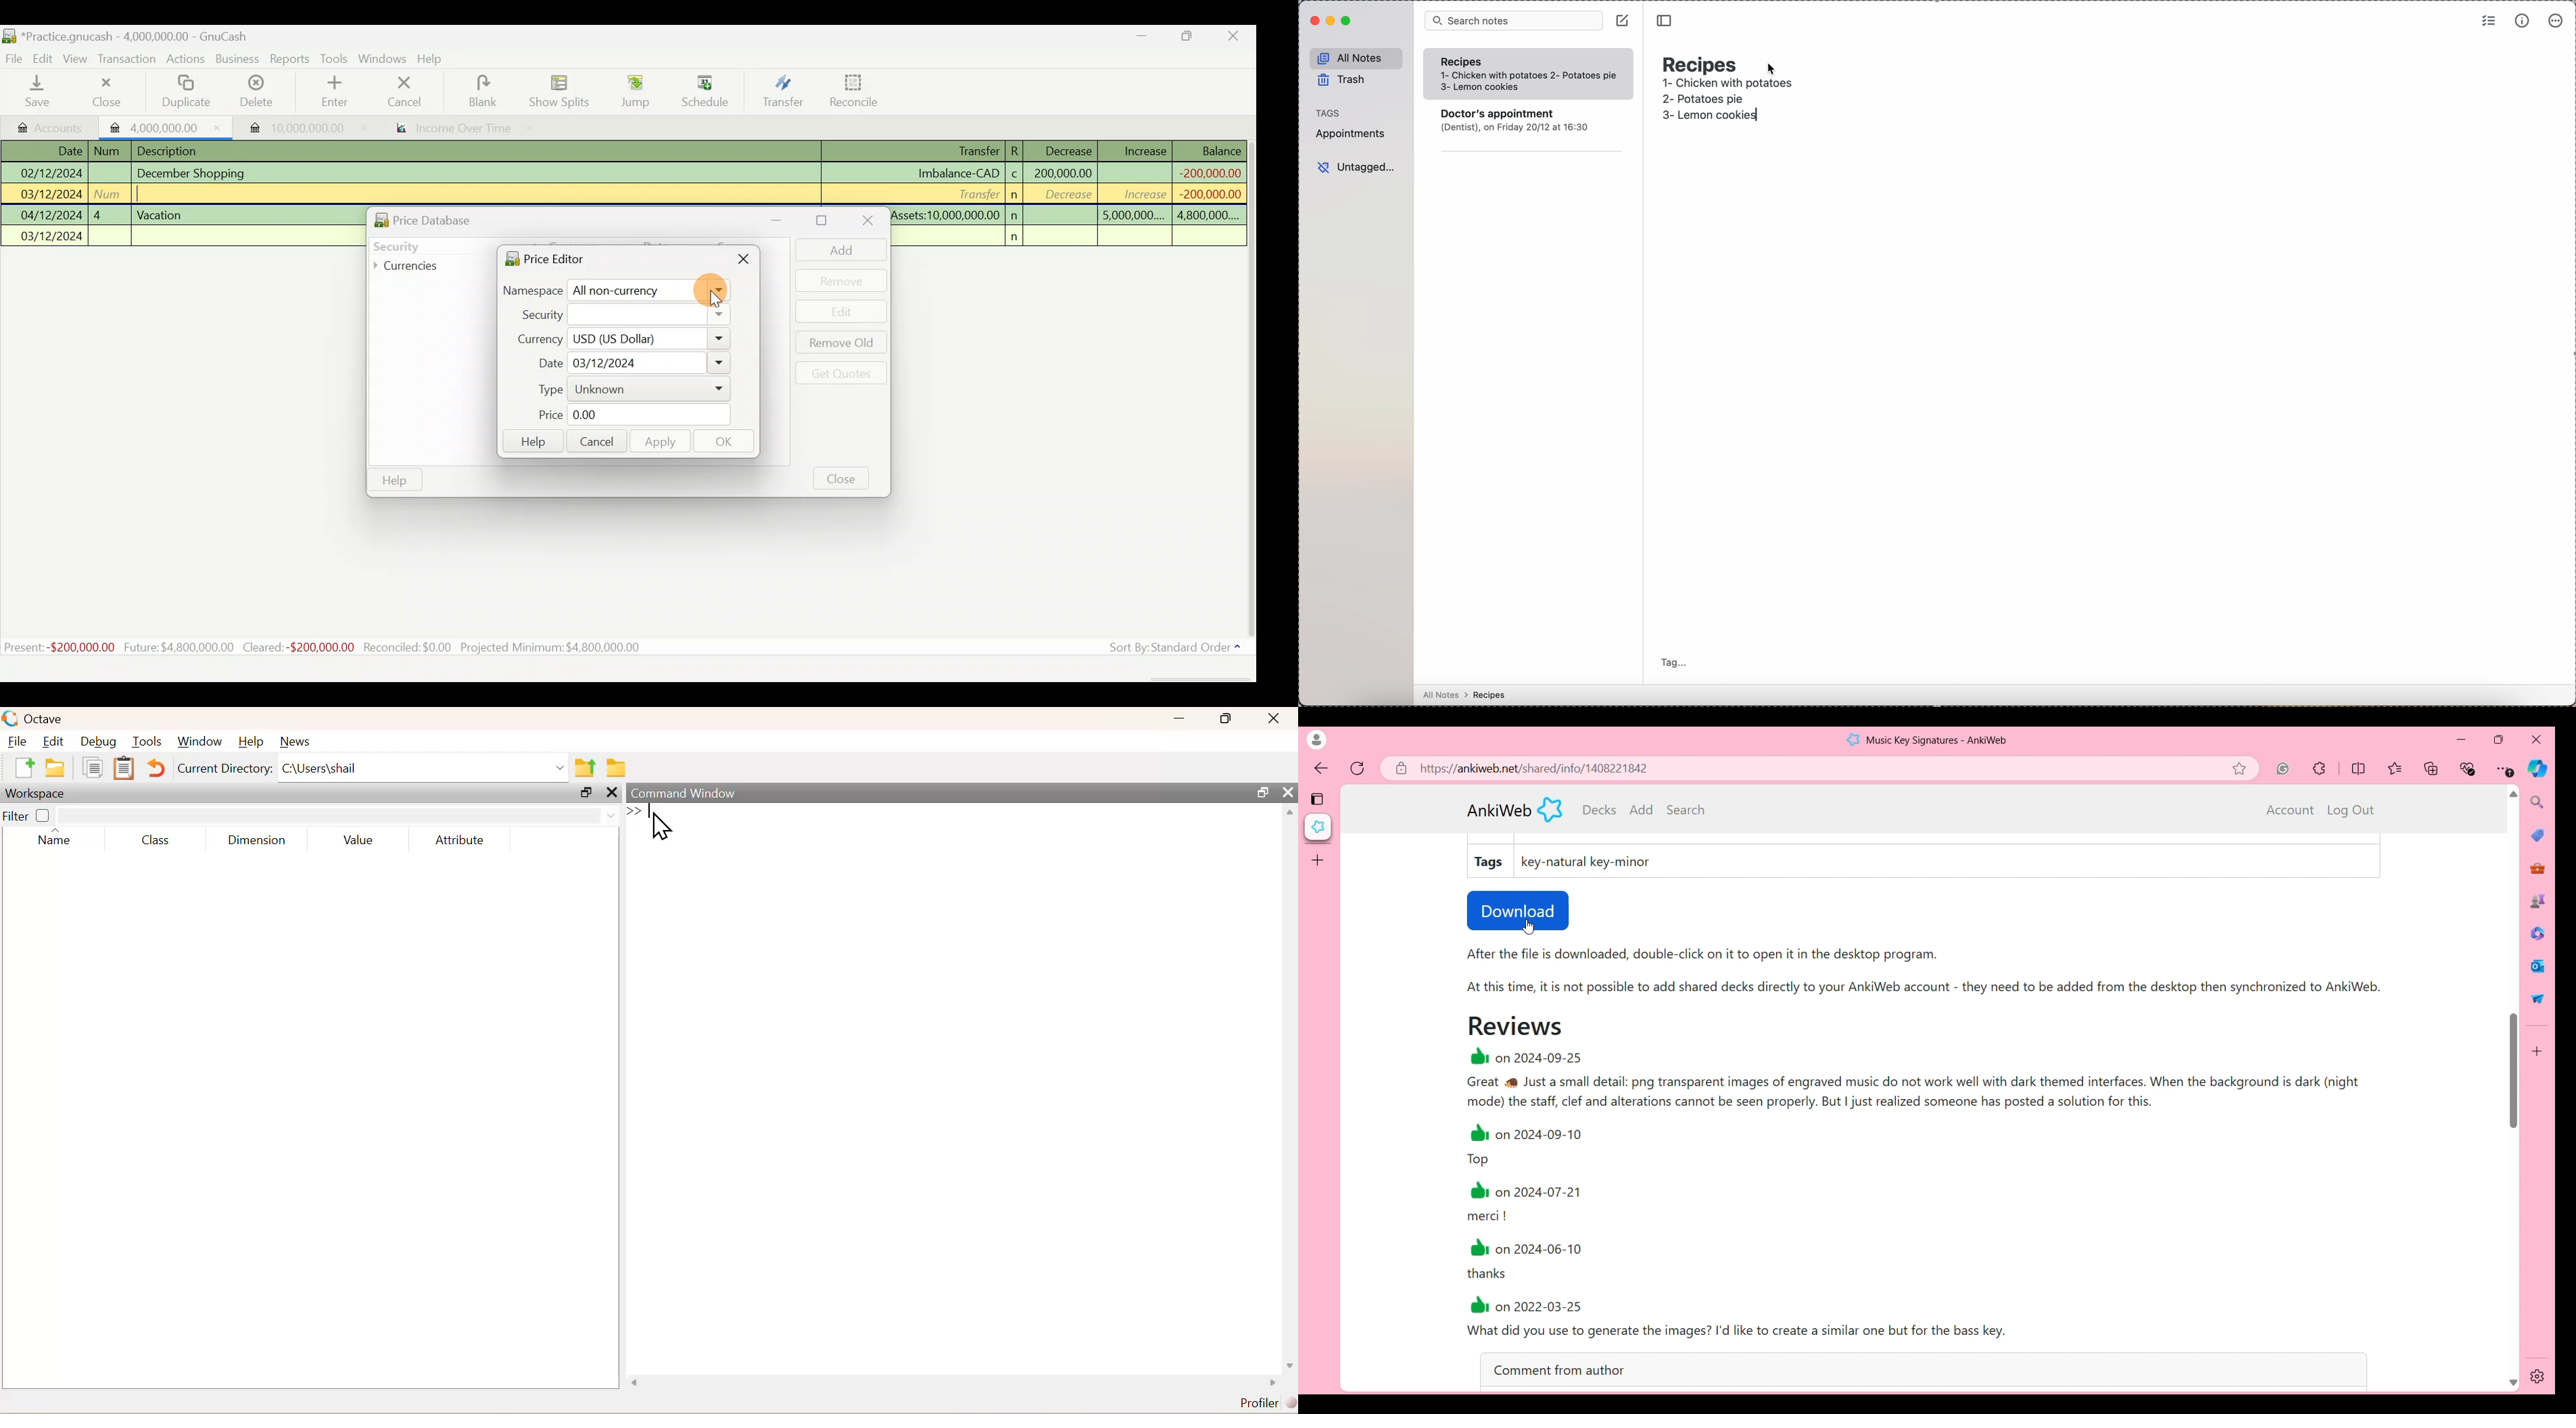 Image resolution: width=2576 pixels, height=1428 pixels. What do you see at coordinates (2461, 739) in the screenshot?
I see `Minimize browser` at bounding box center [2461, 739].